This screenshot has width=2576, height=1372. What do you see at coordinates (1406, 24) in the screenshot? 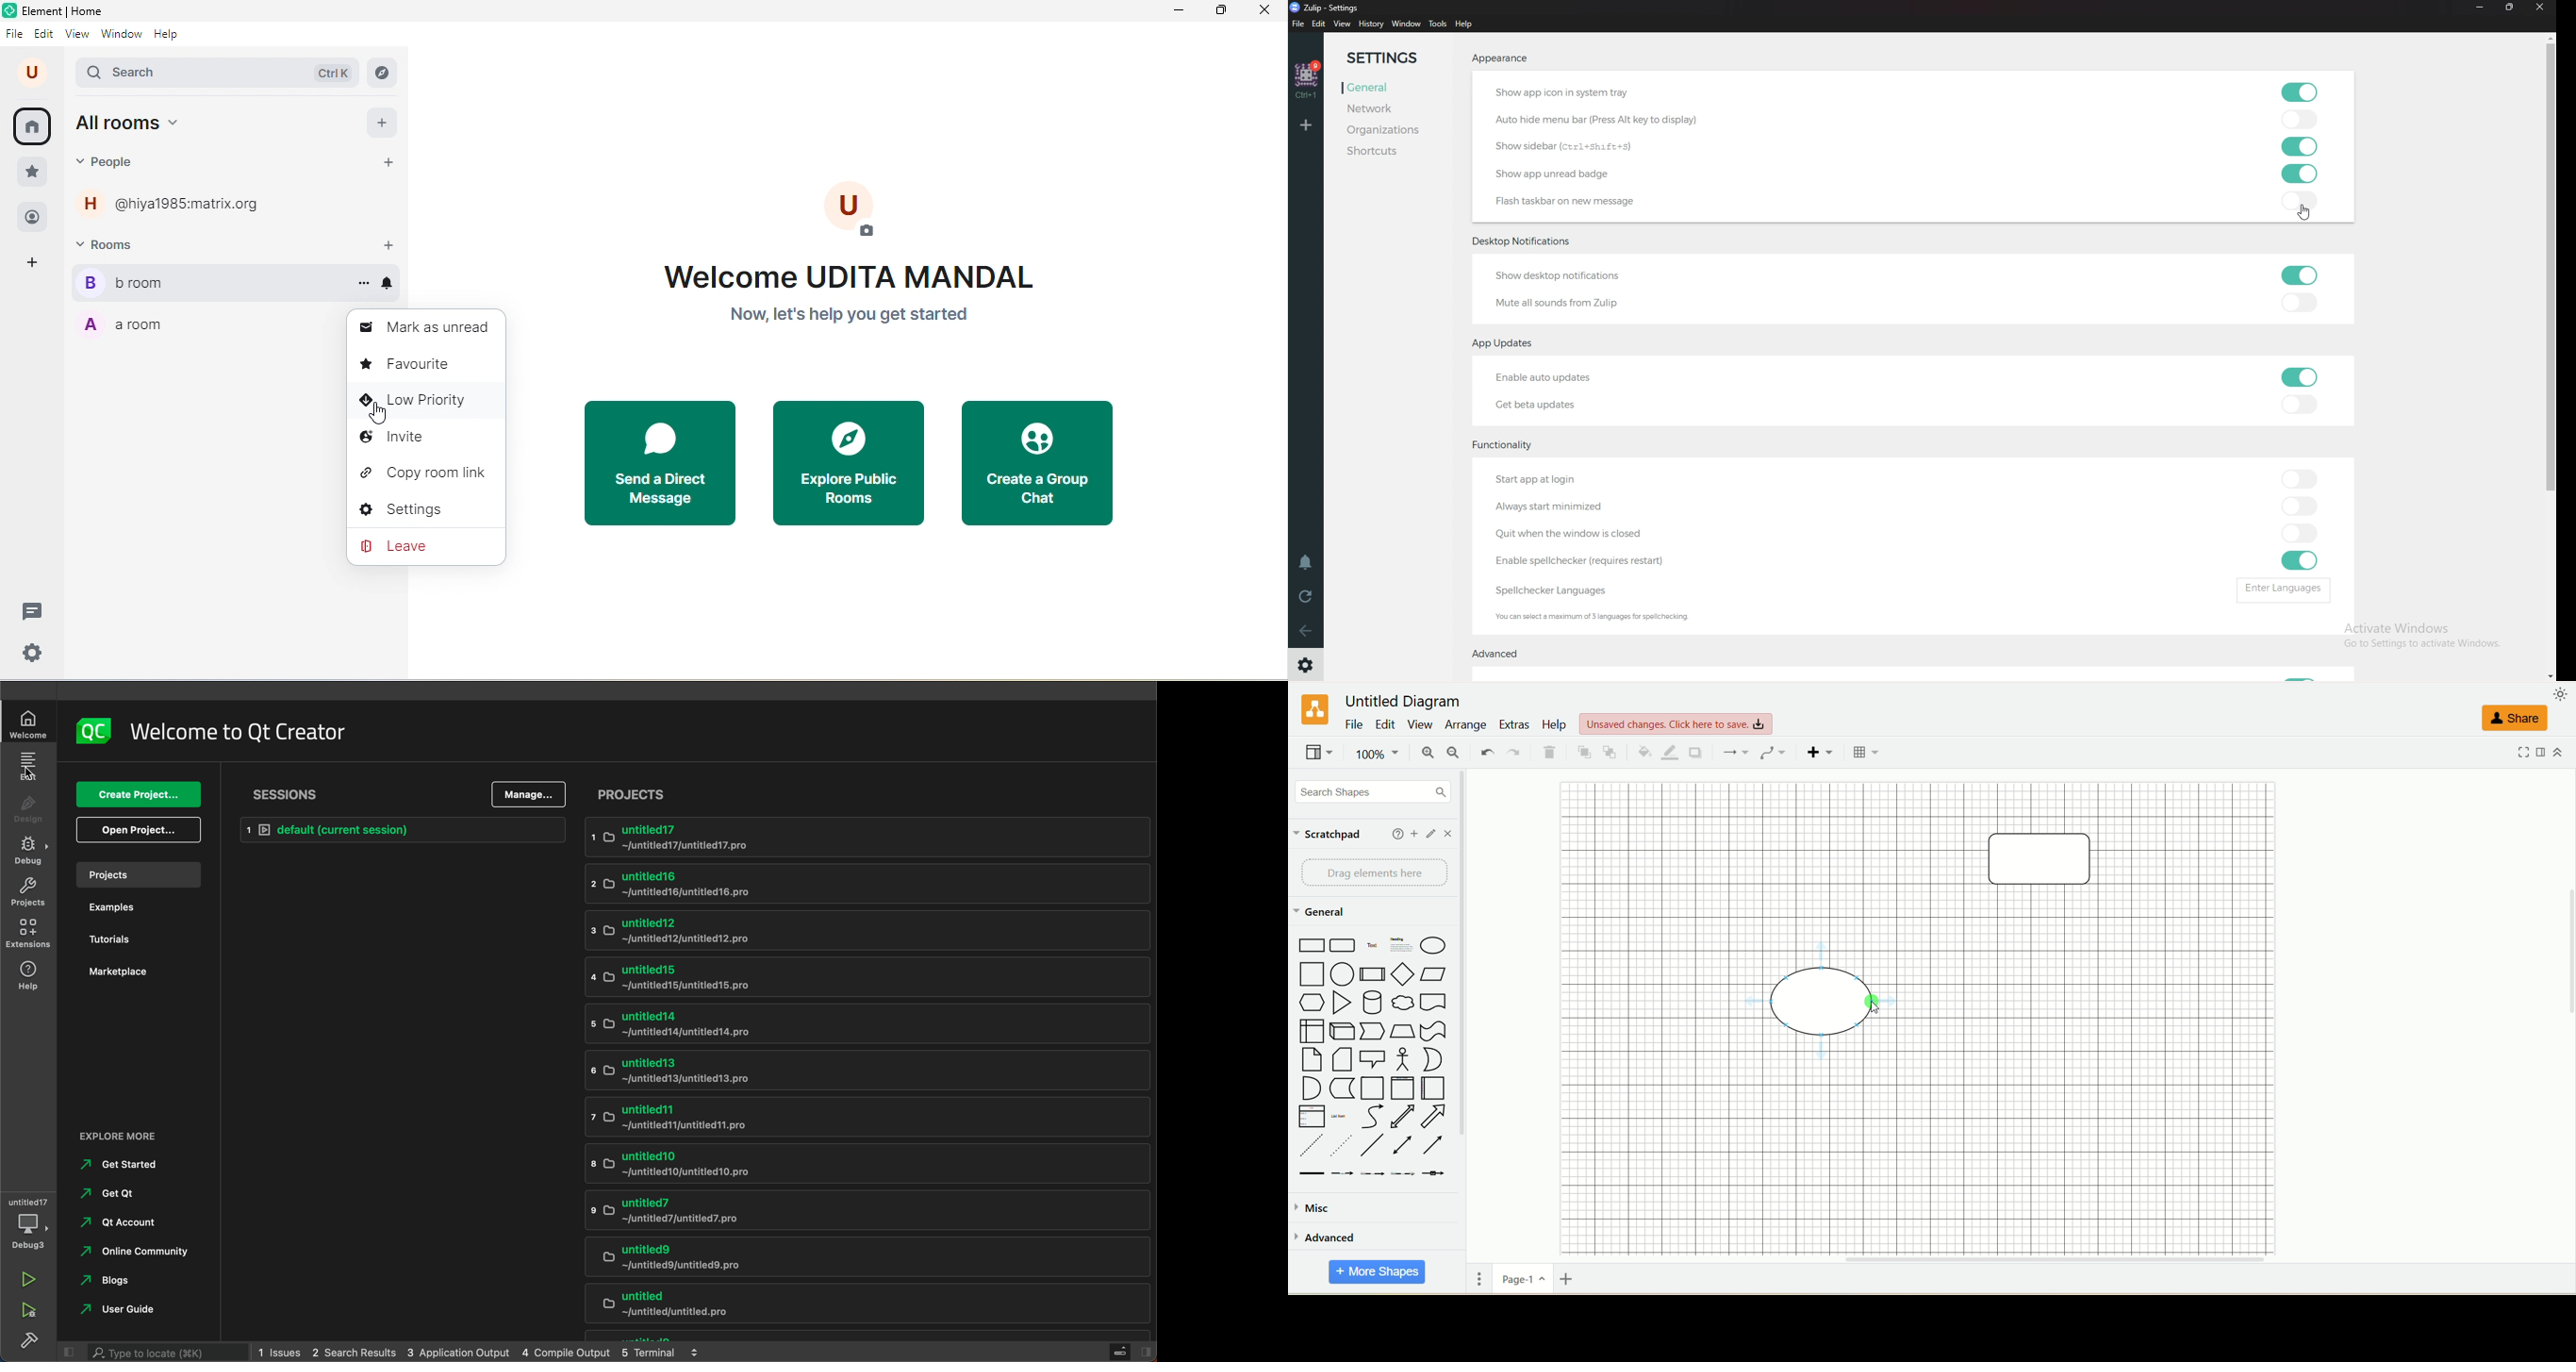
I see `Window` at bounding box center [1406, 24].